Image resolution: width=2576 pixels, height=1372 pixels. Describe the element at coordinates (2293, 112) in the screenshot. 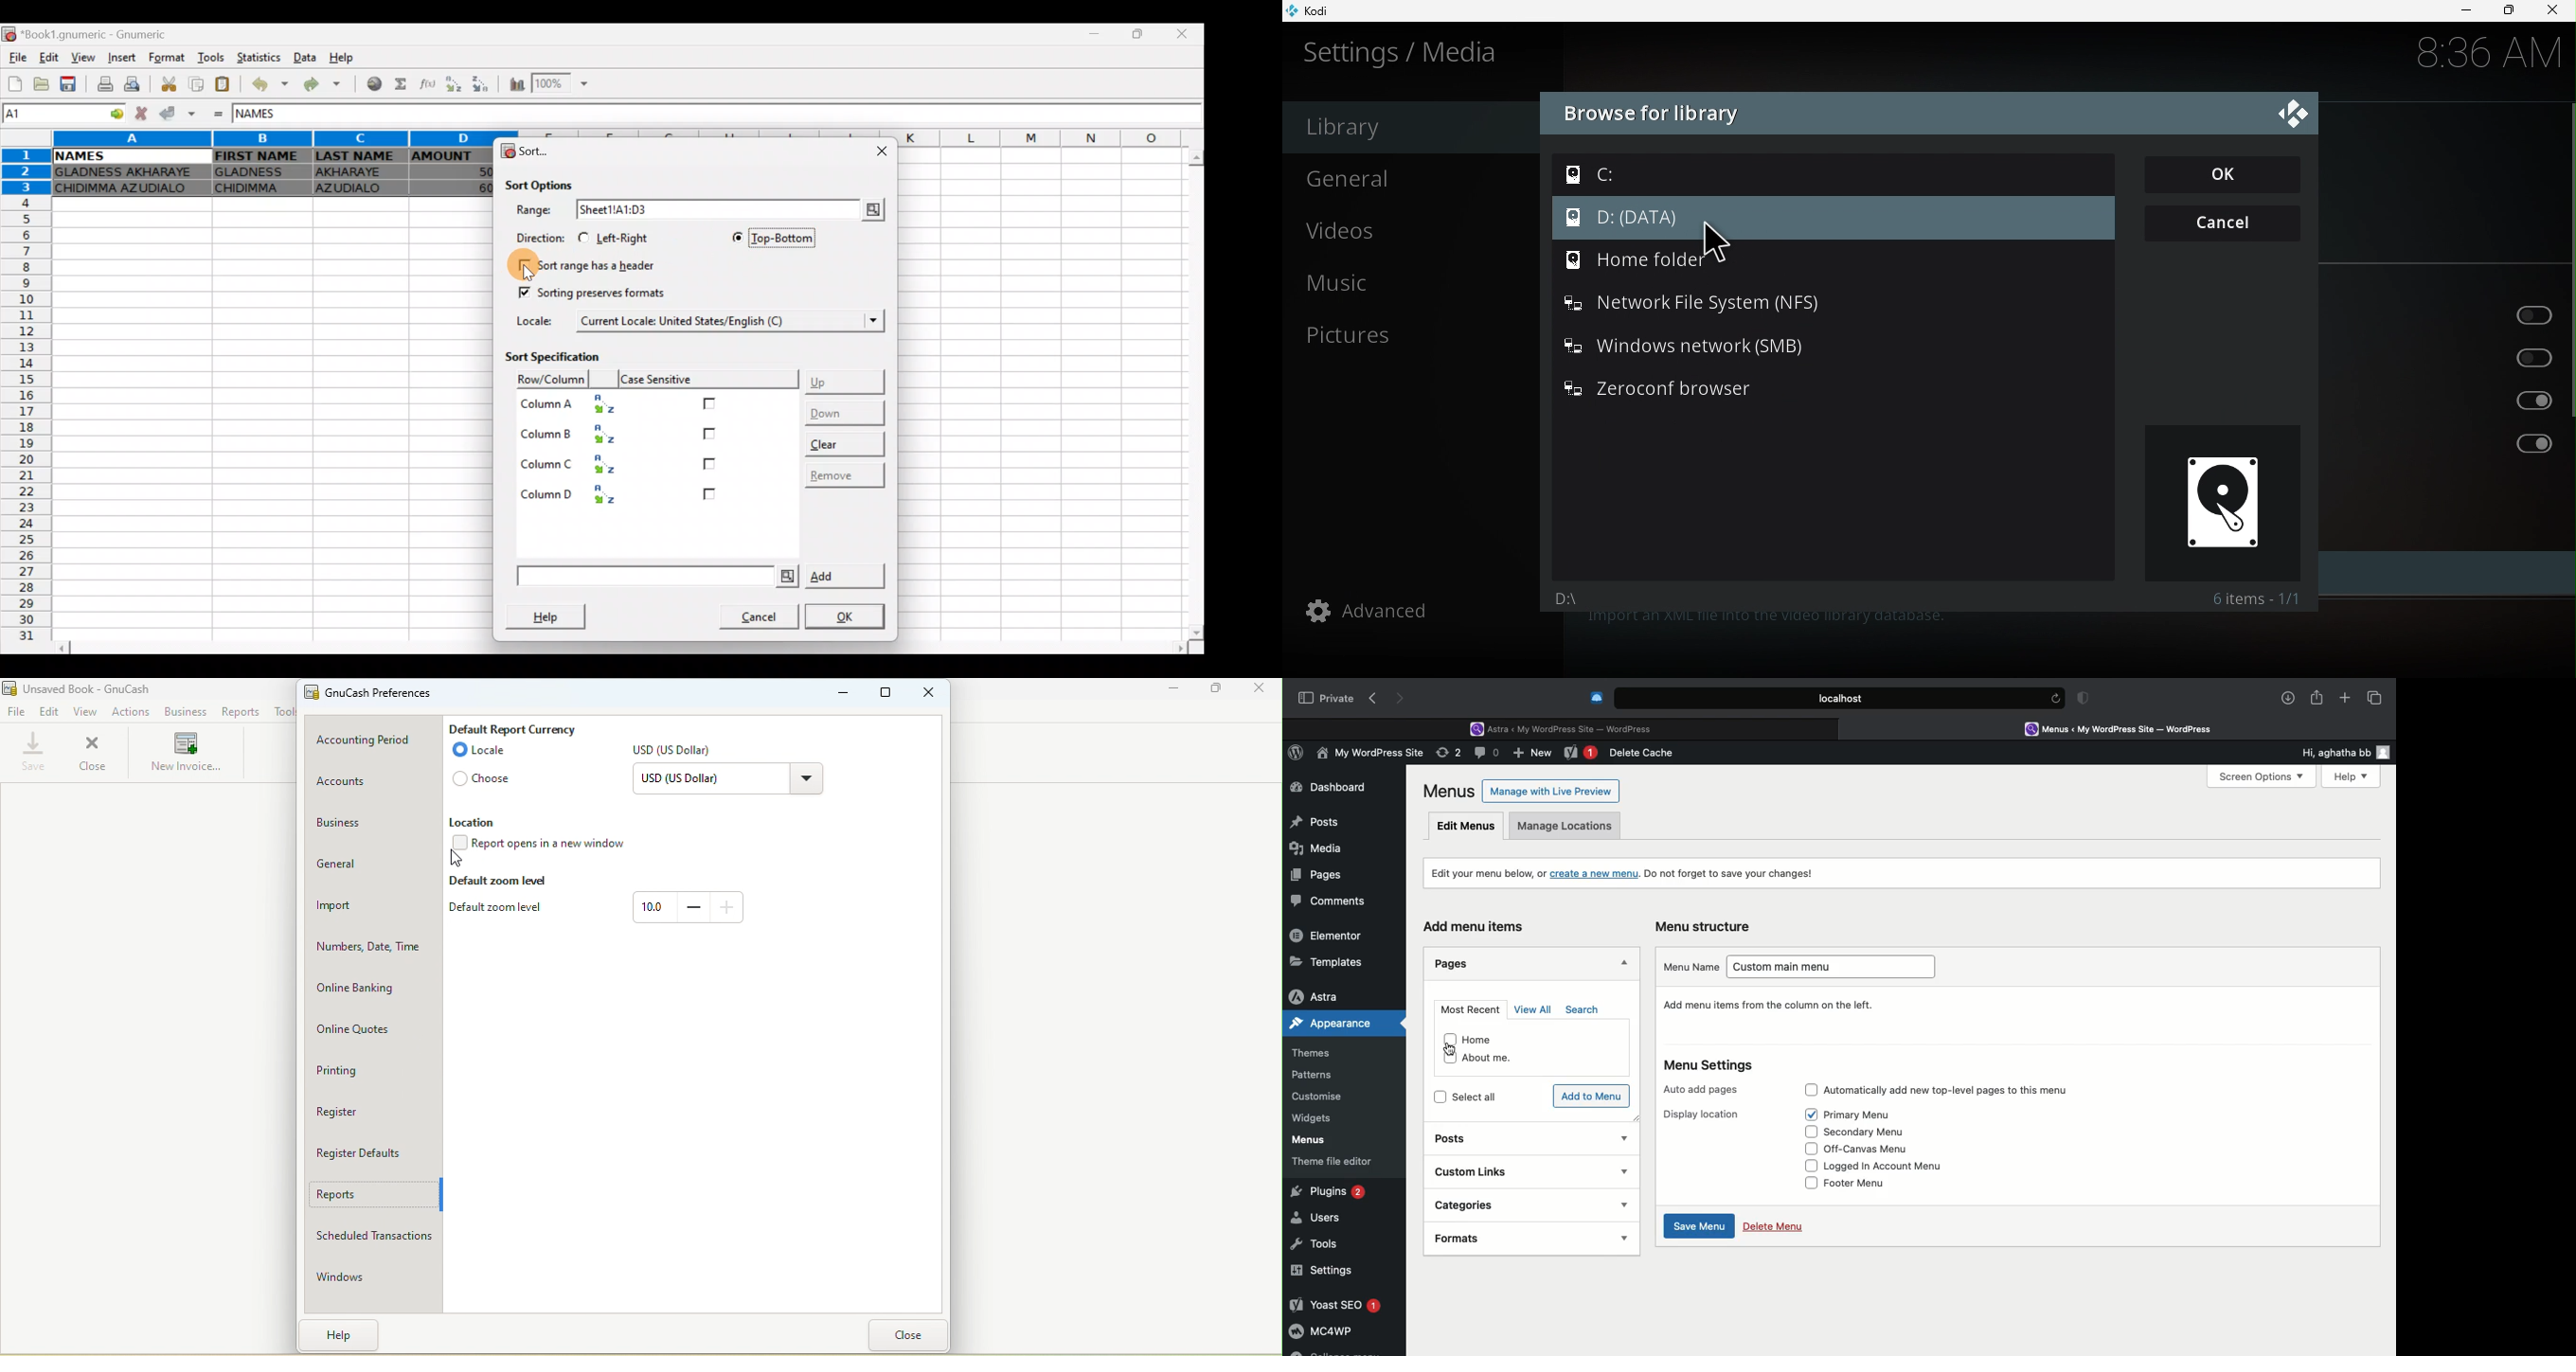

I see `Close` at that location.